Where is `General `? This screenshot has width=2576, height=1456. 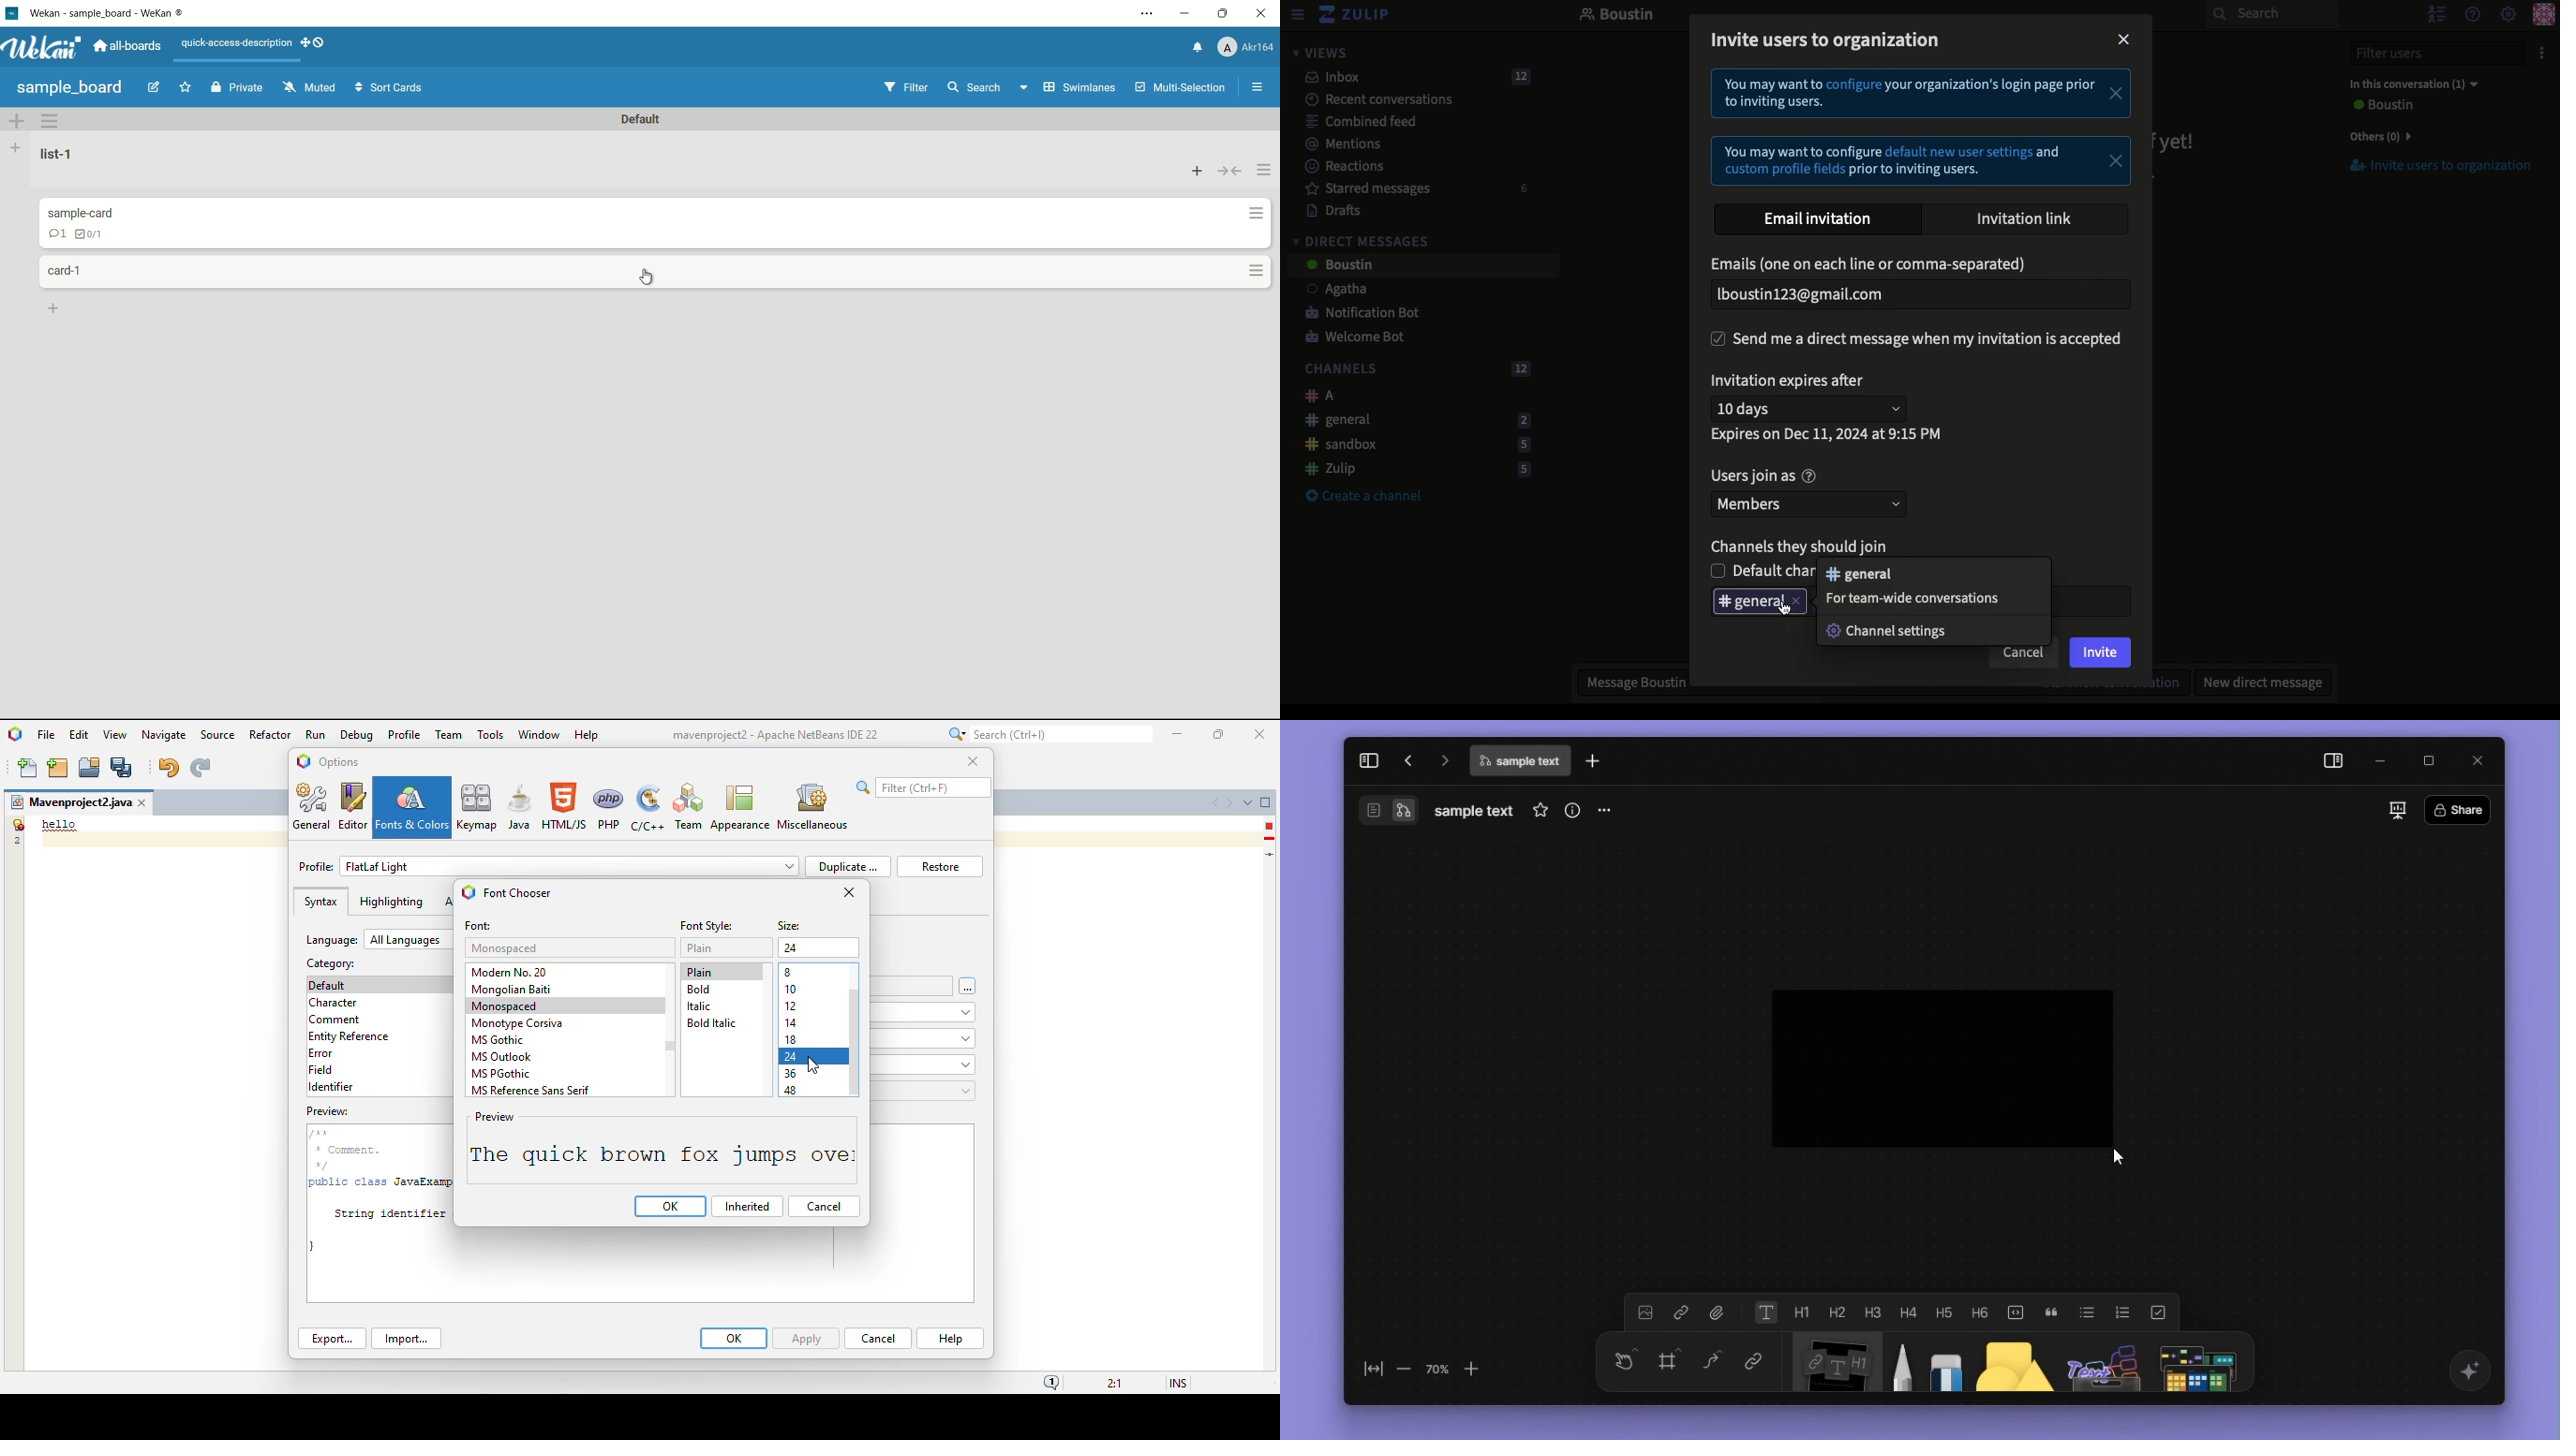 General  is located at coordinates (1413, 419).